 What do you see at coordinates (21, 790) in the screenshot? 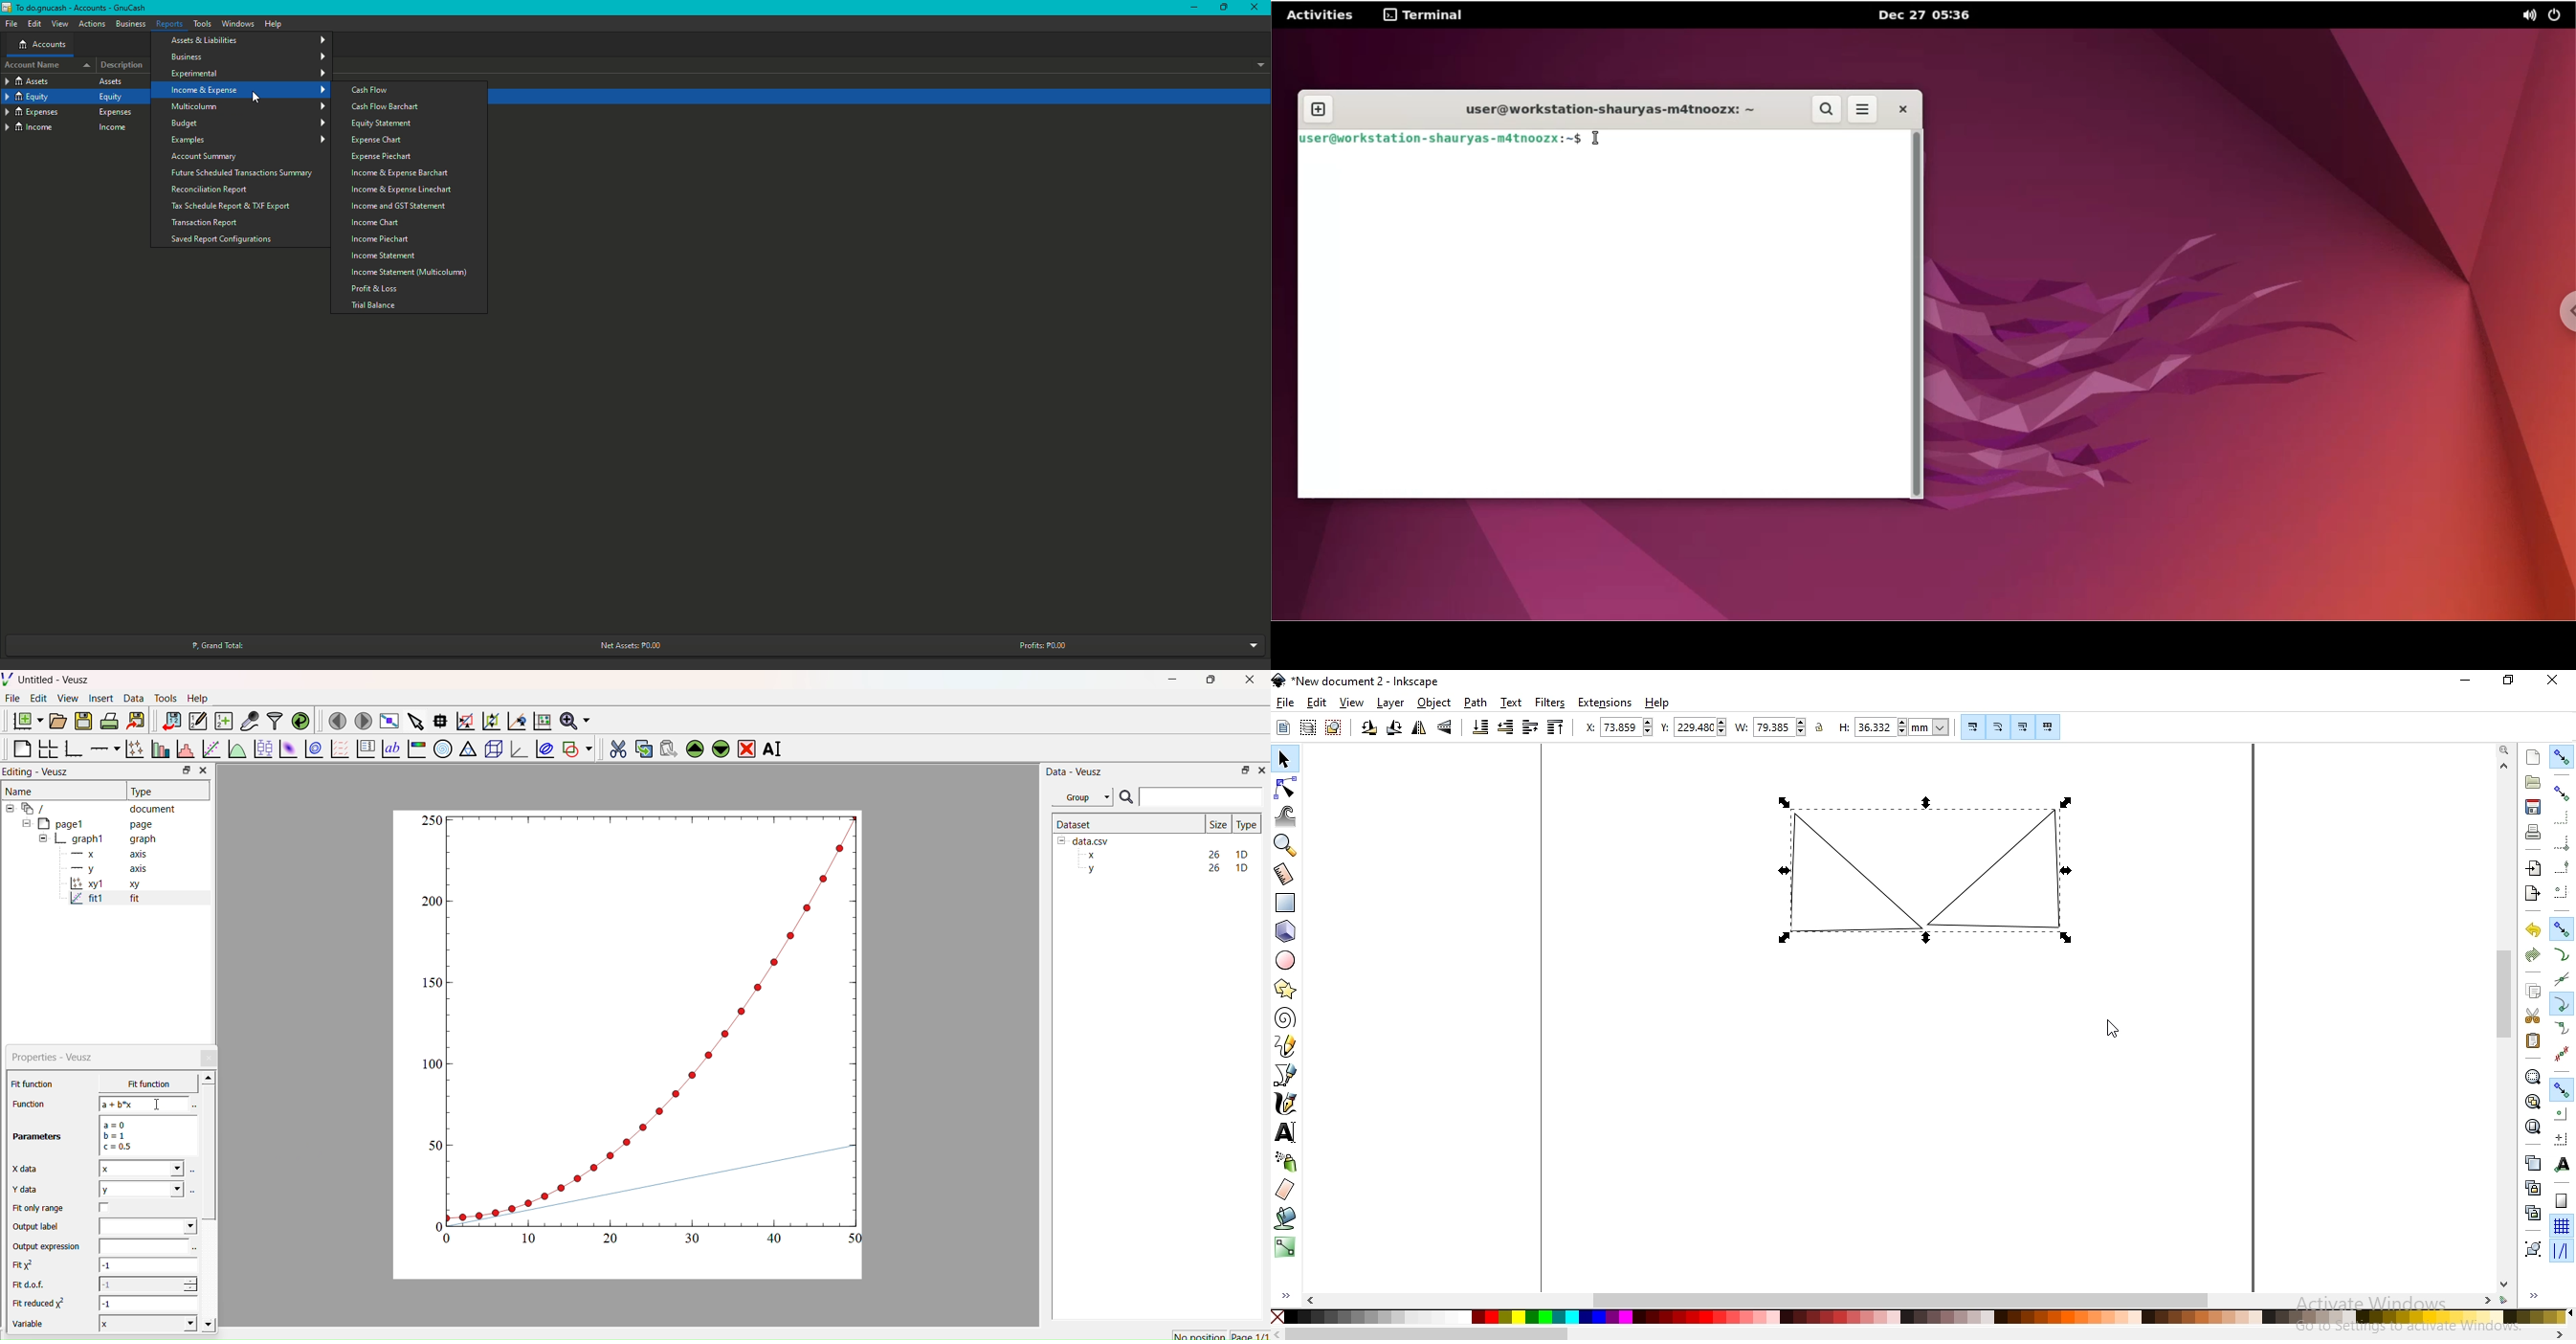
I see `Name` at bounding box center [21, 790].